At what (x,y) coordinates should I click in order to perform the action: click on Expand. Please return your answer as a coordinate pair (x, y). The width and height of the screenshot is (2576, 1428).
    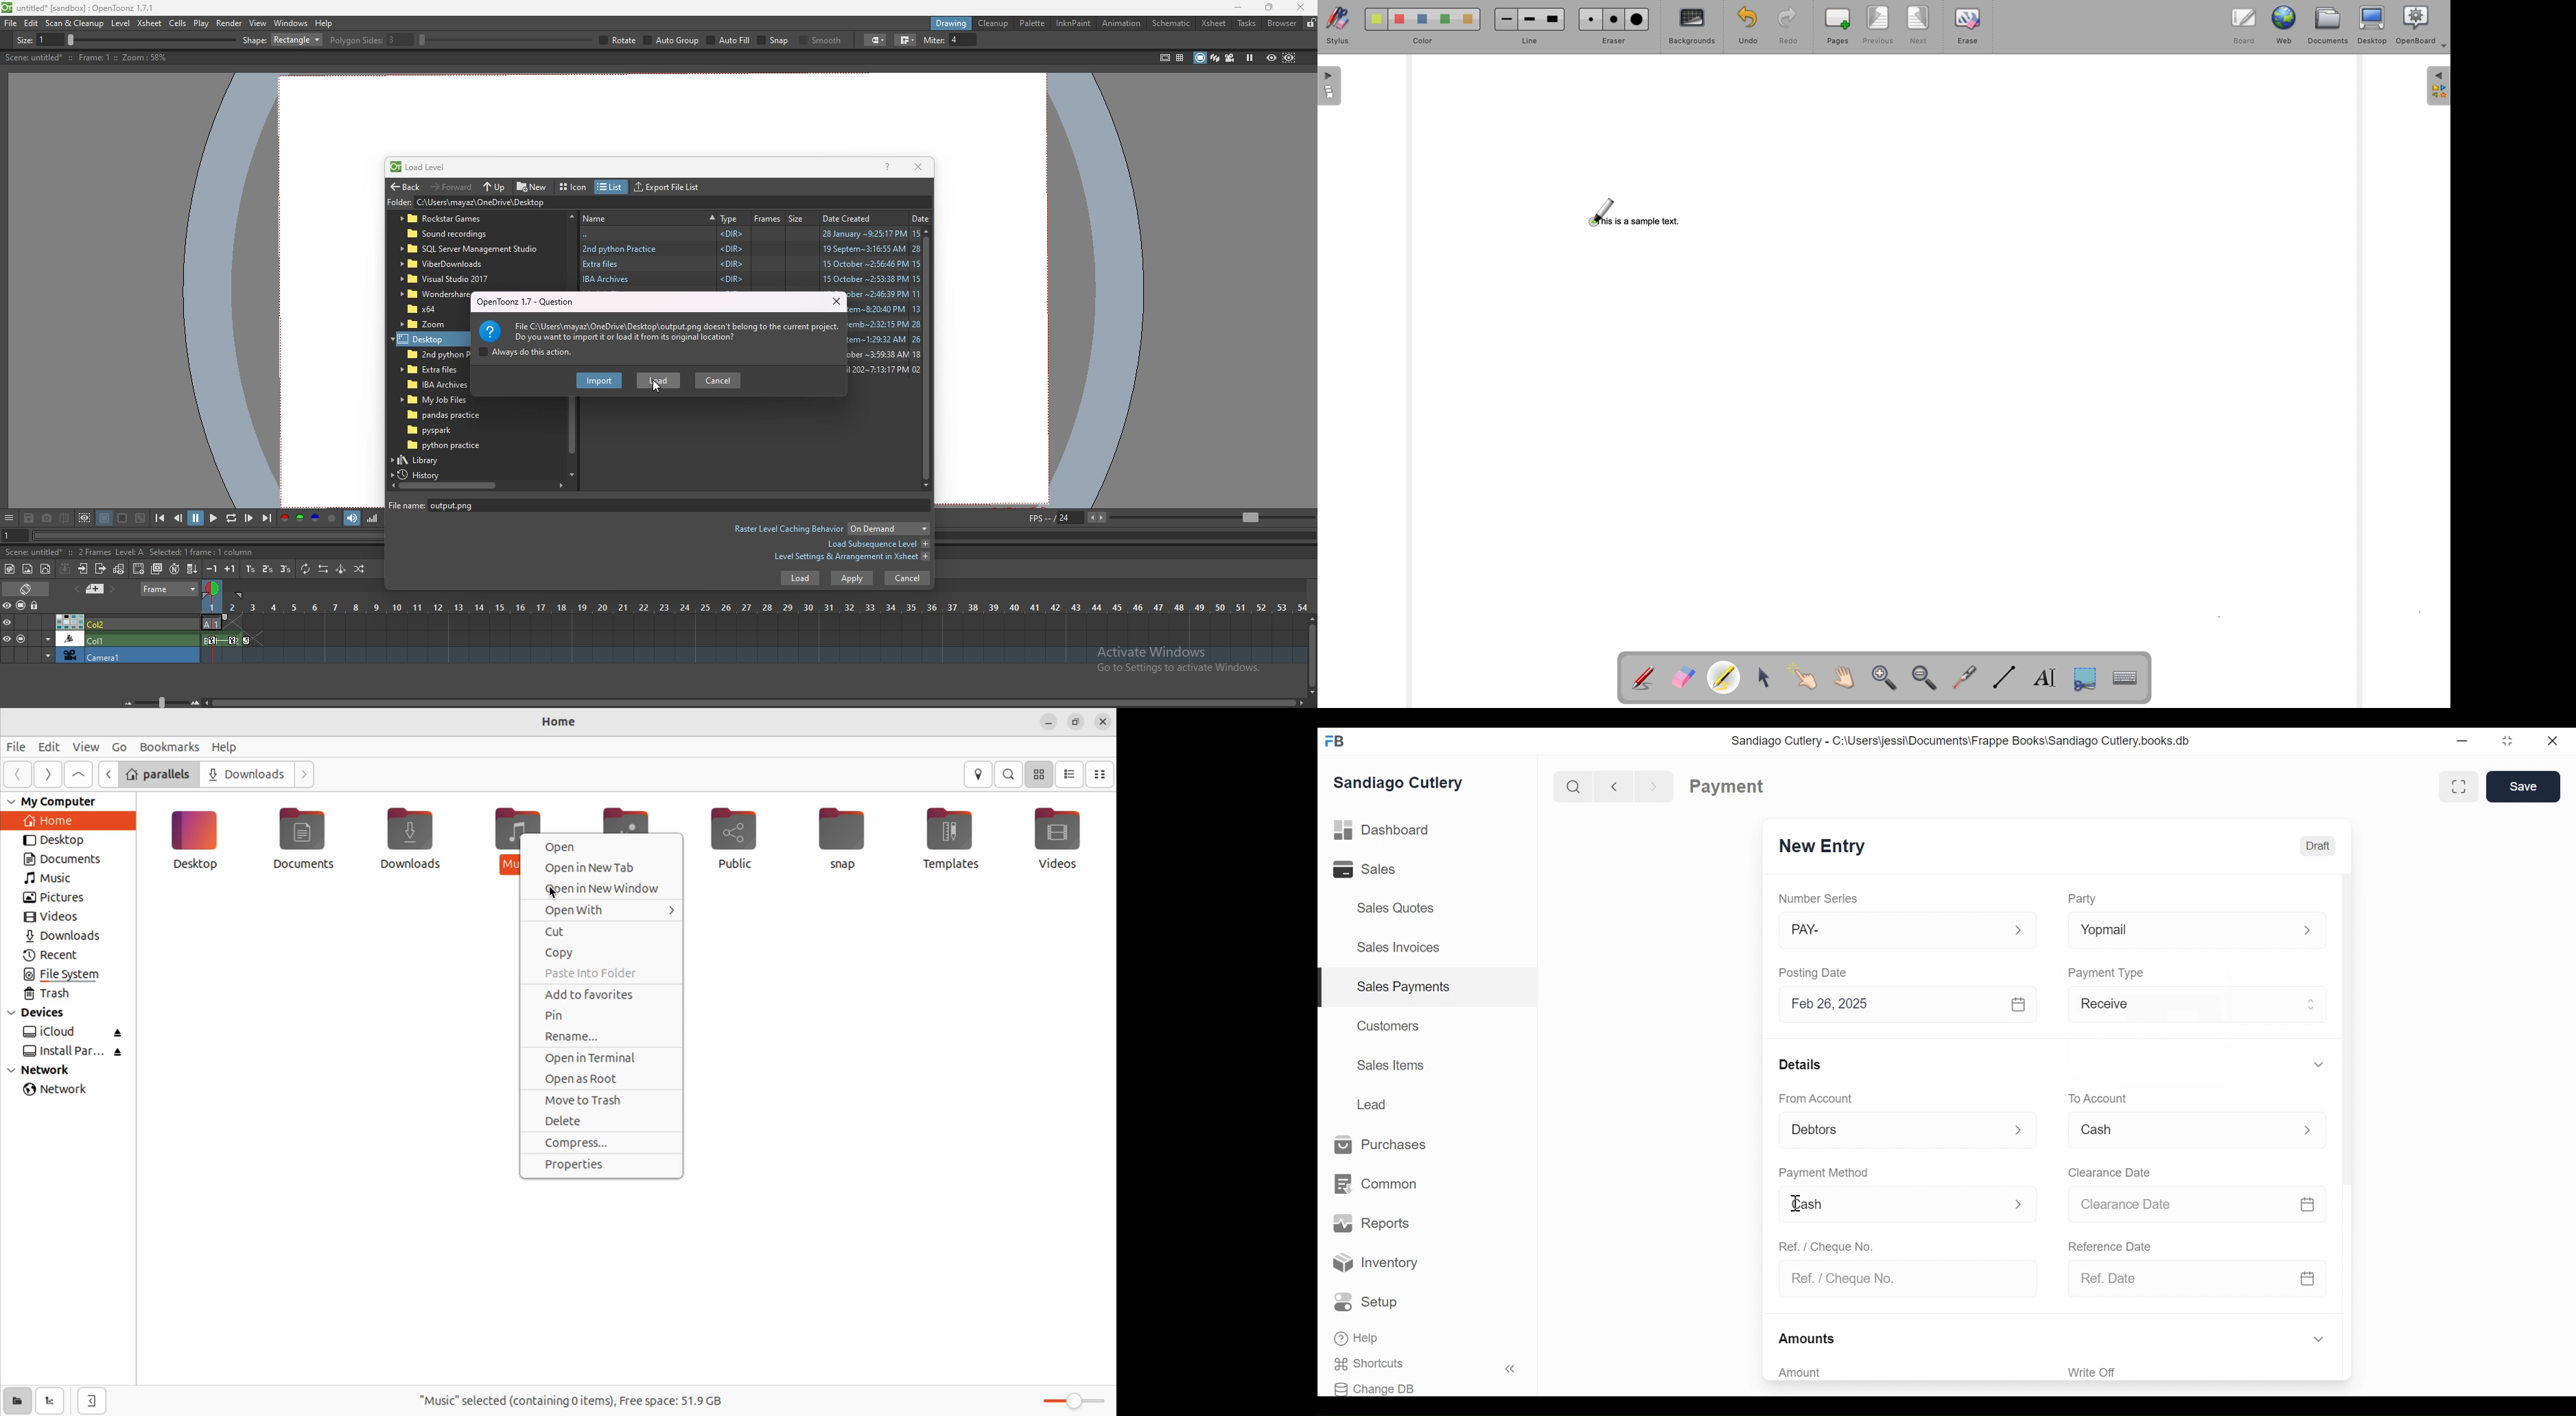
    Looking at the image, I should click on (2018, 931).